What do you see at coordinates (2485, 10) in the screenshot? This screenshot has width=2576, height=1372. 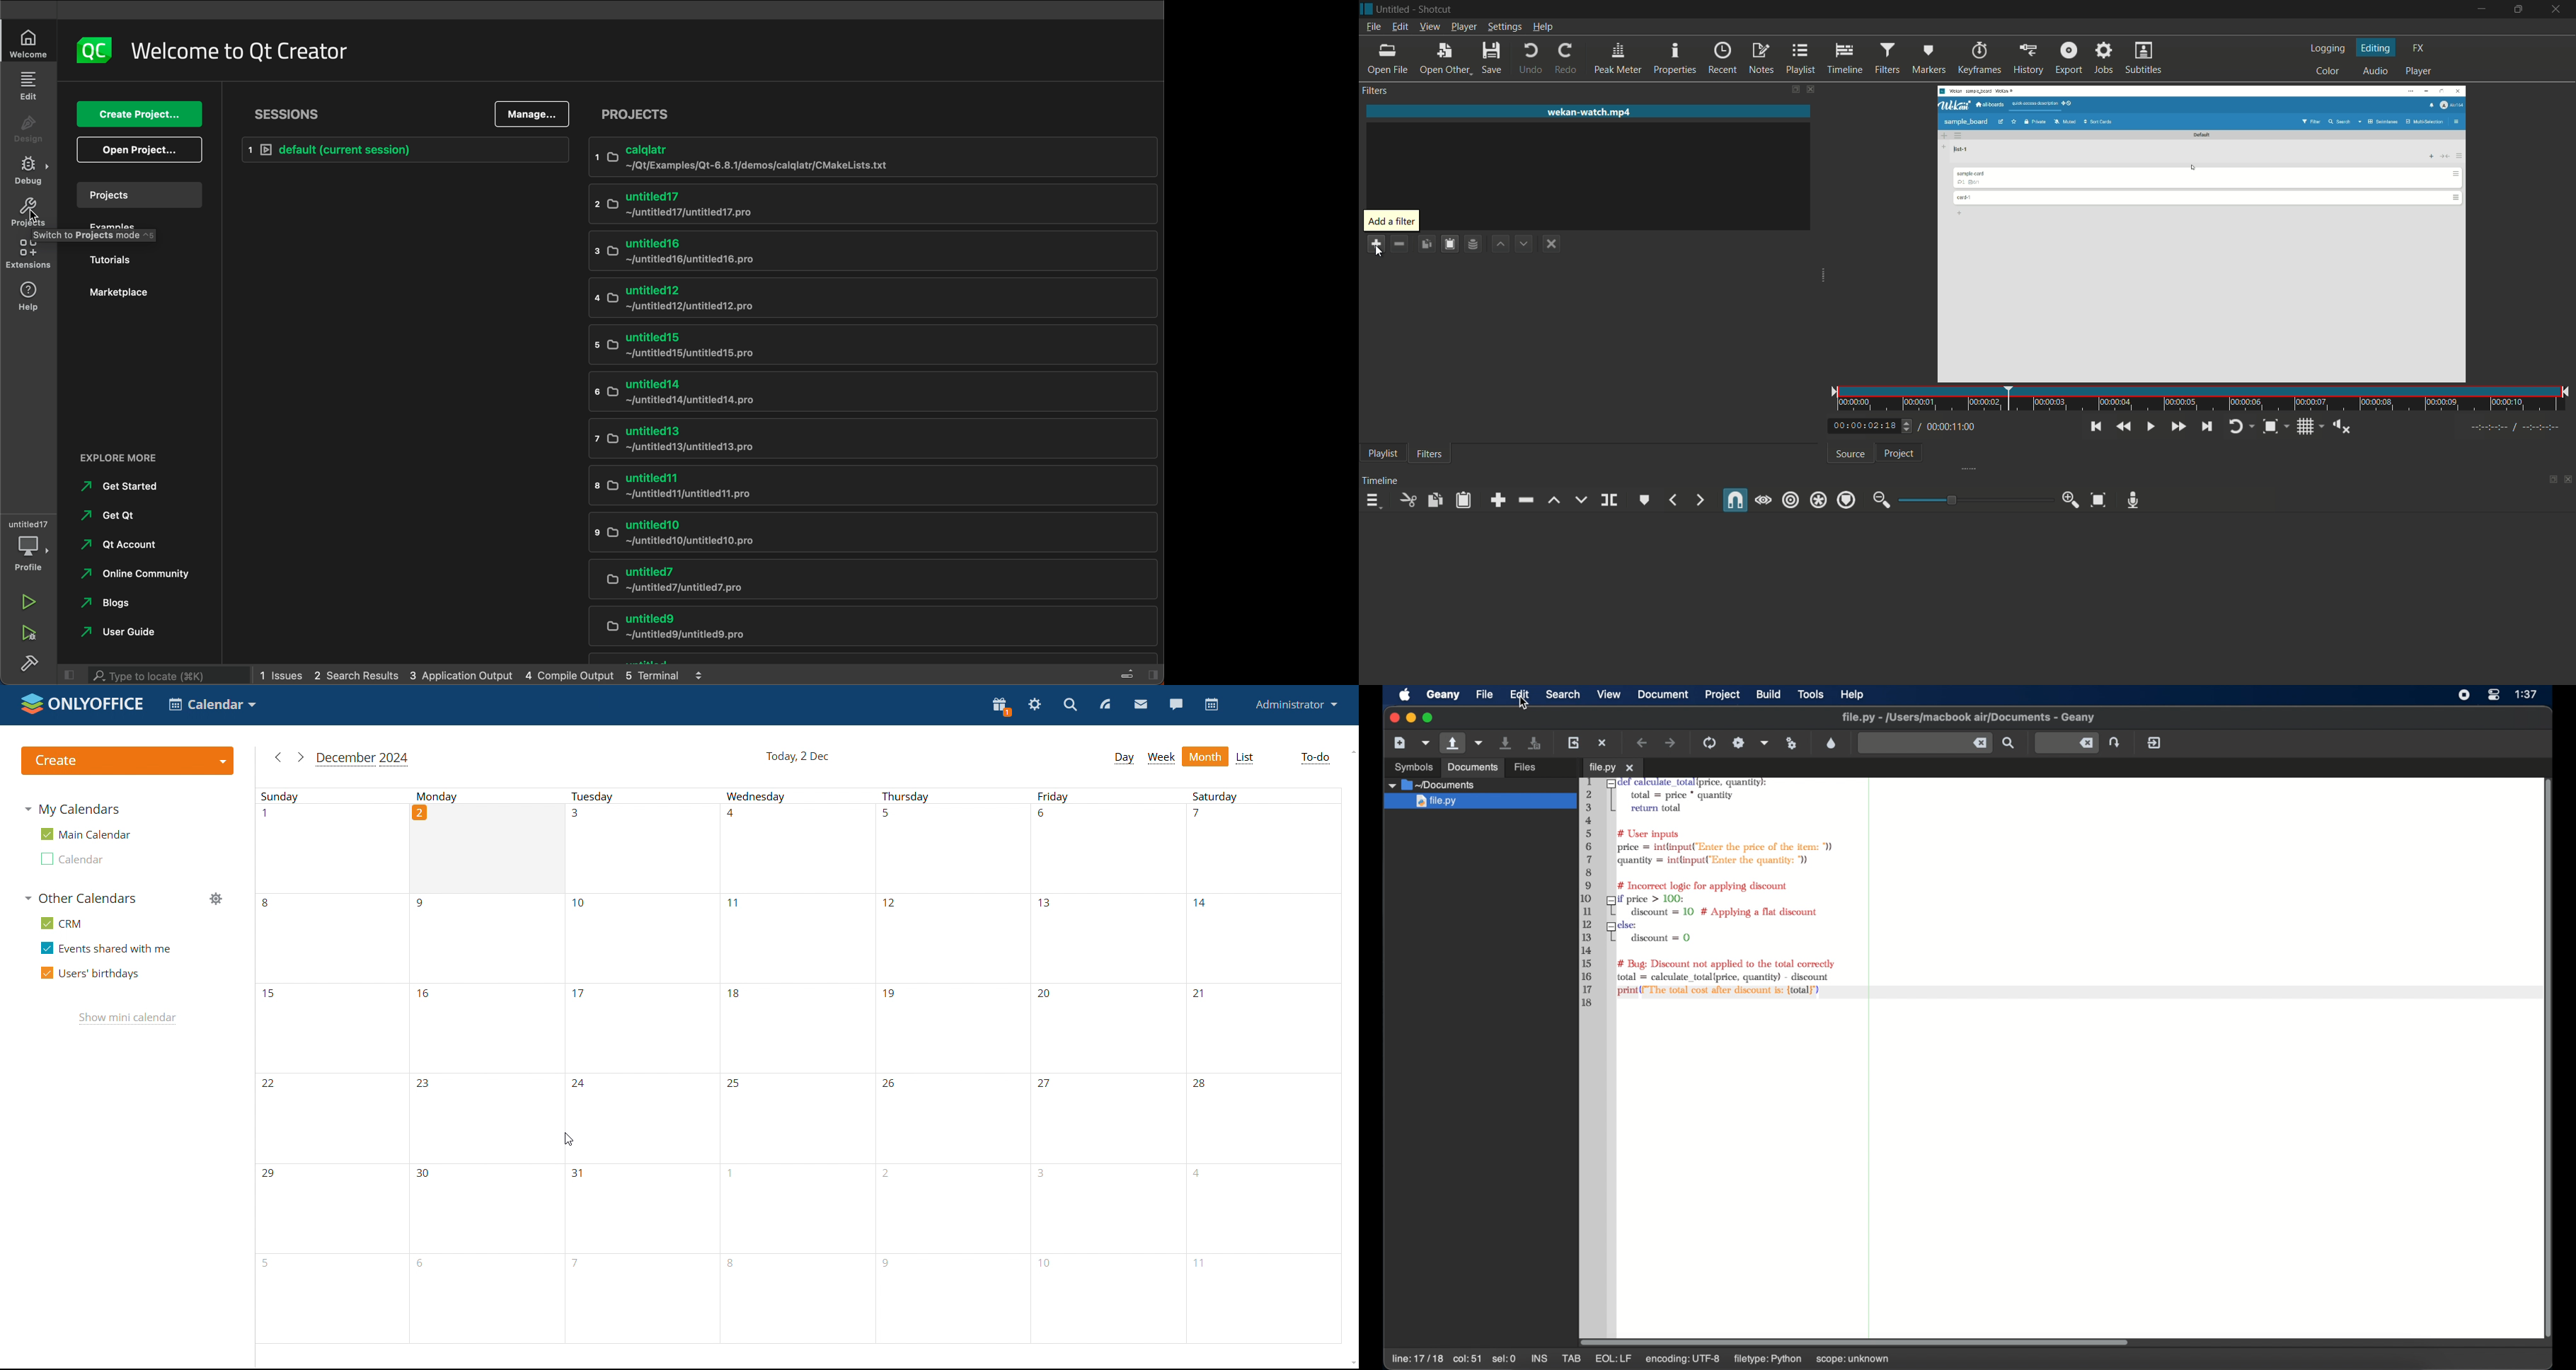 I see `minimize` at bounding box center [2485, 10].